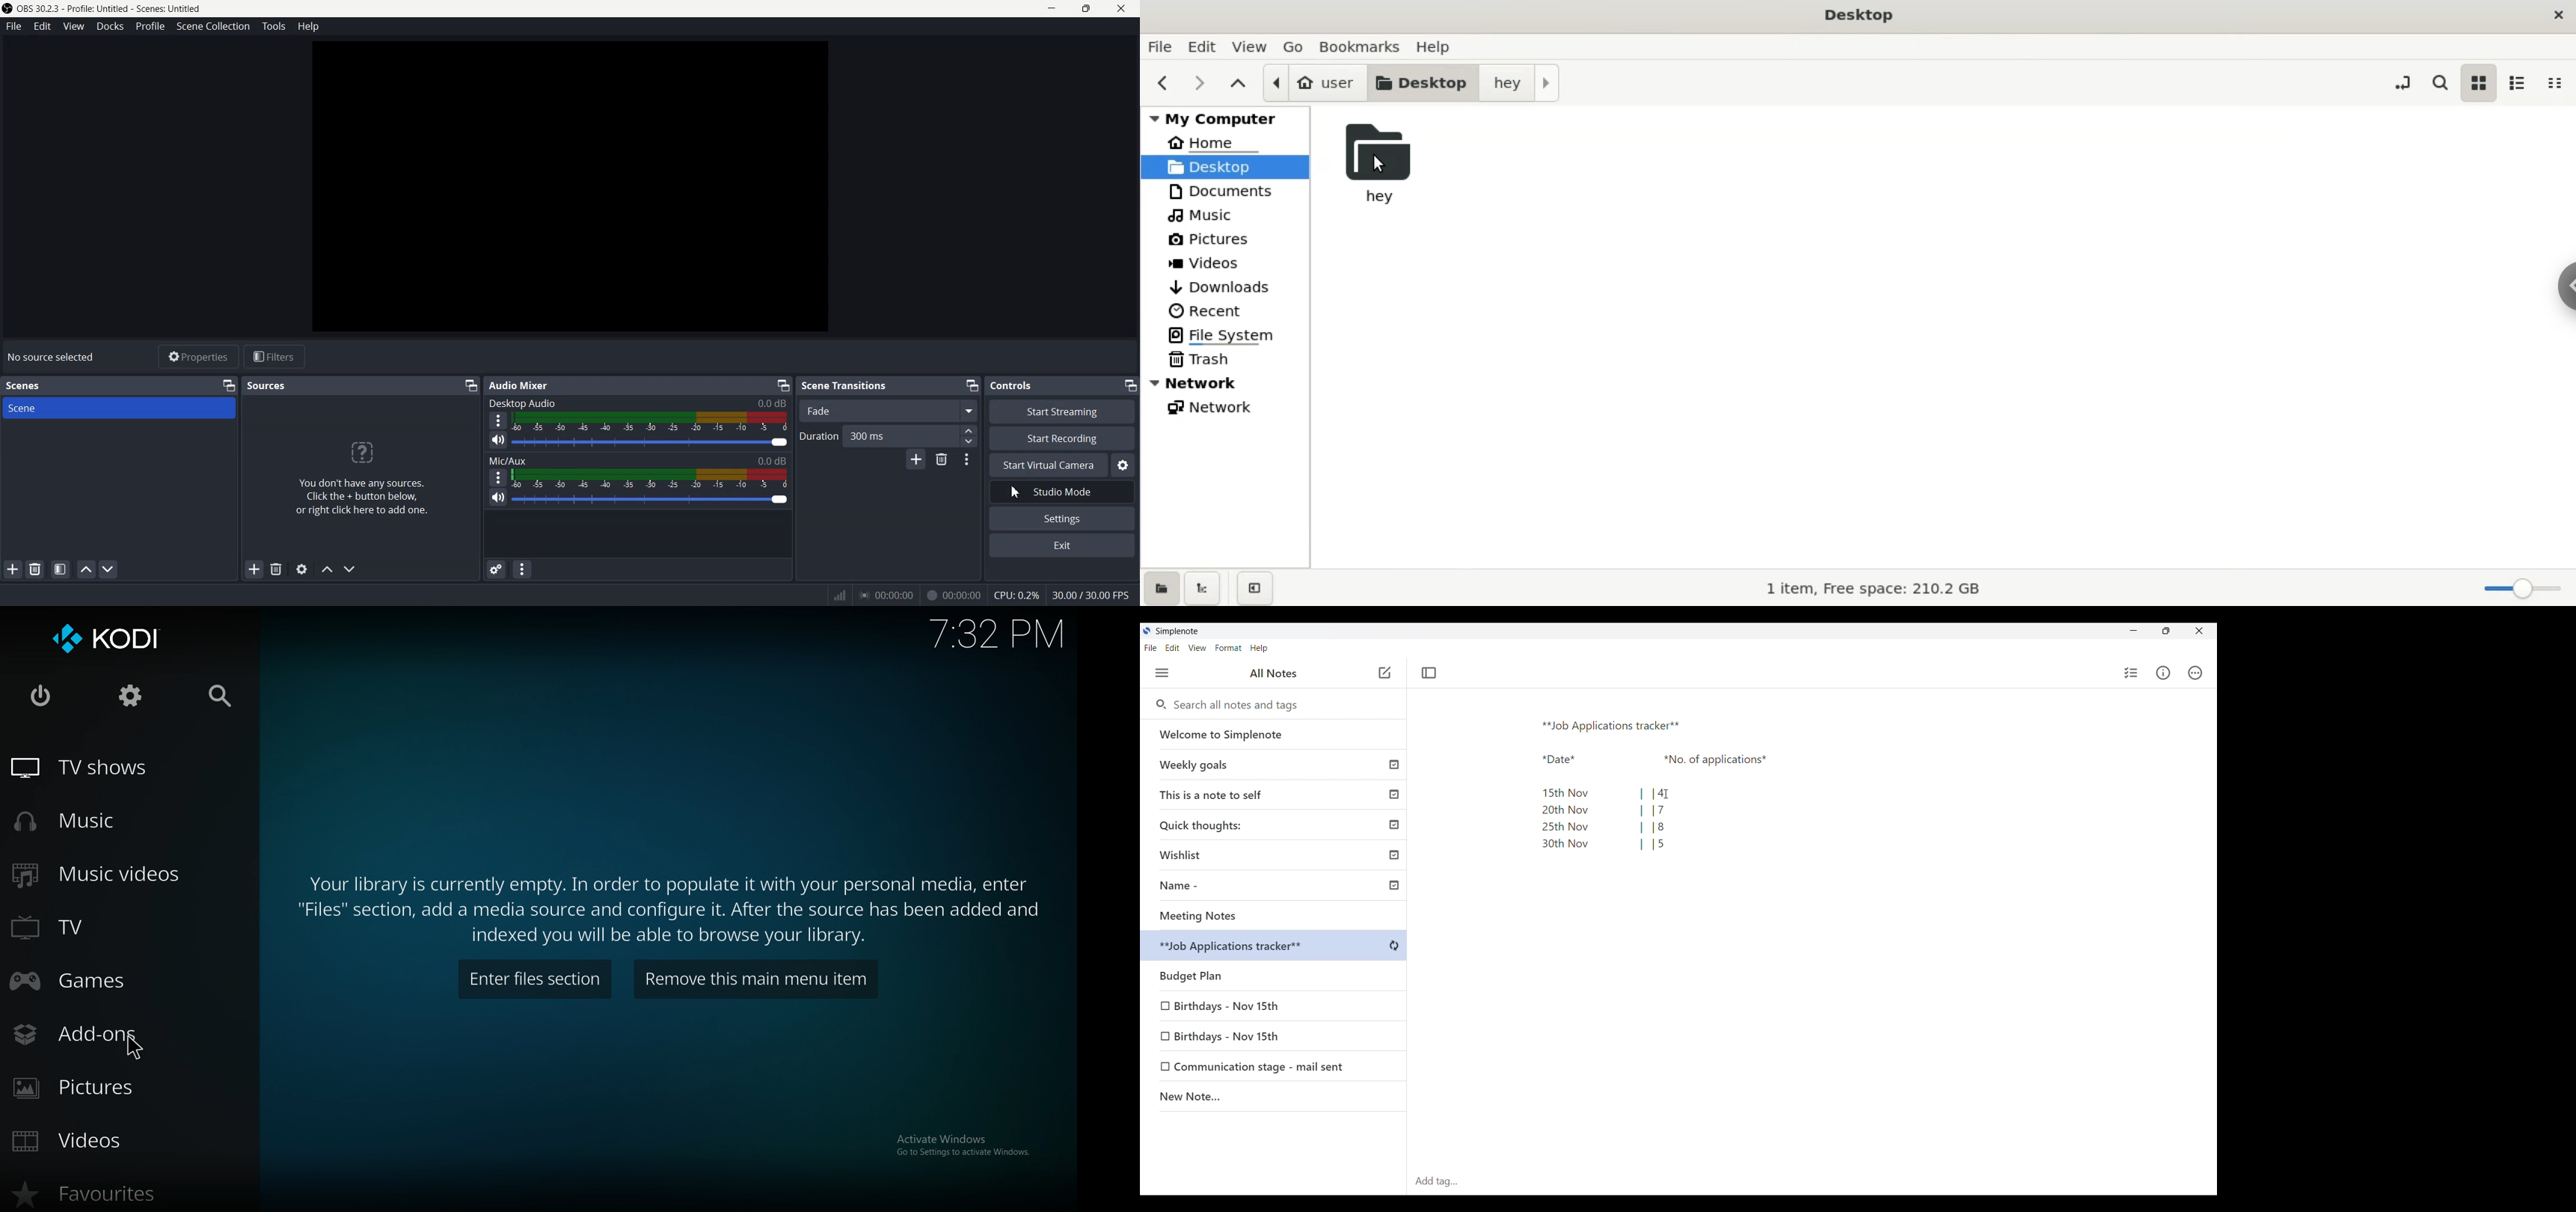 Image resolution: width=2576 pixels, height=1232 pixels. I want to click on Minimize, so click(469, 386).